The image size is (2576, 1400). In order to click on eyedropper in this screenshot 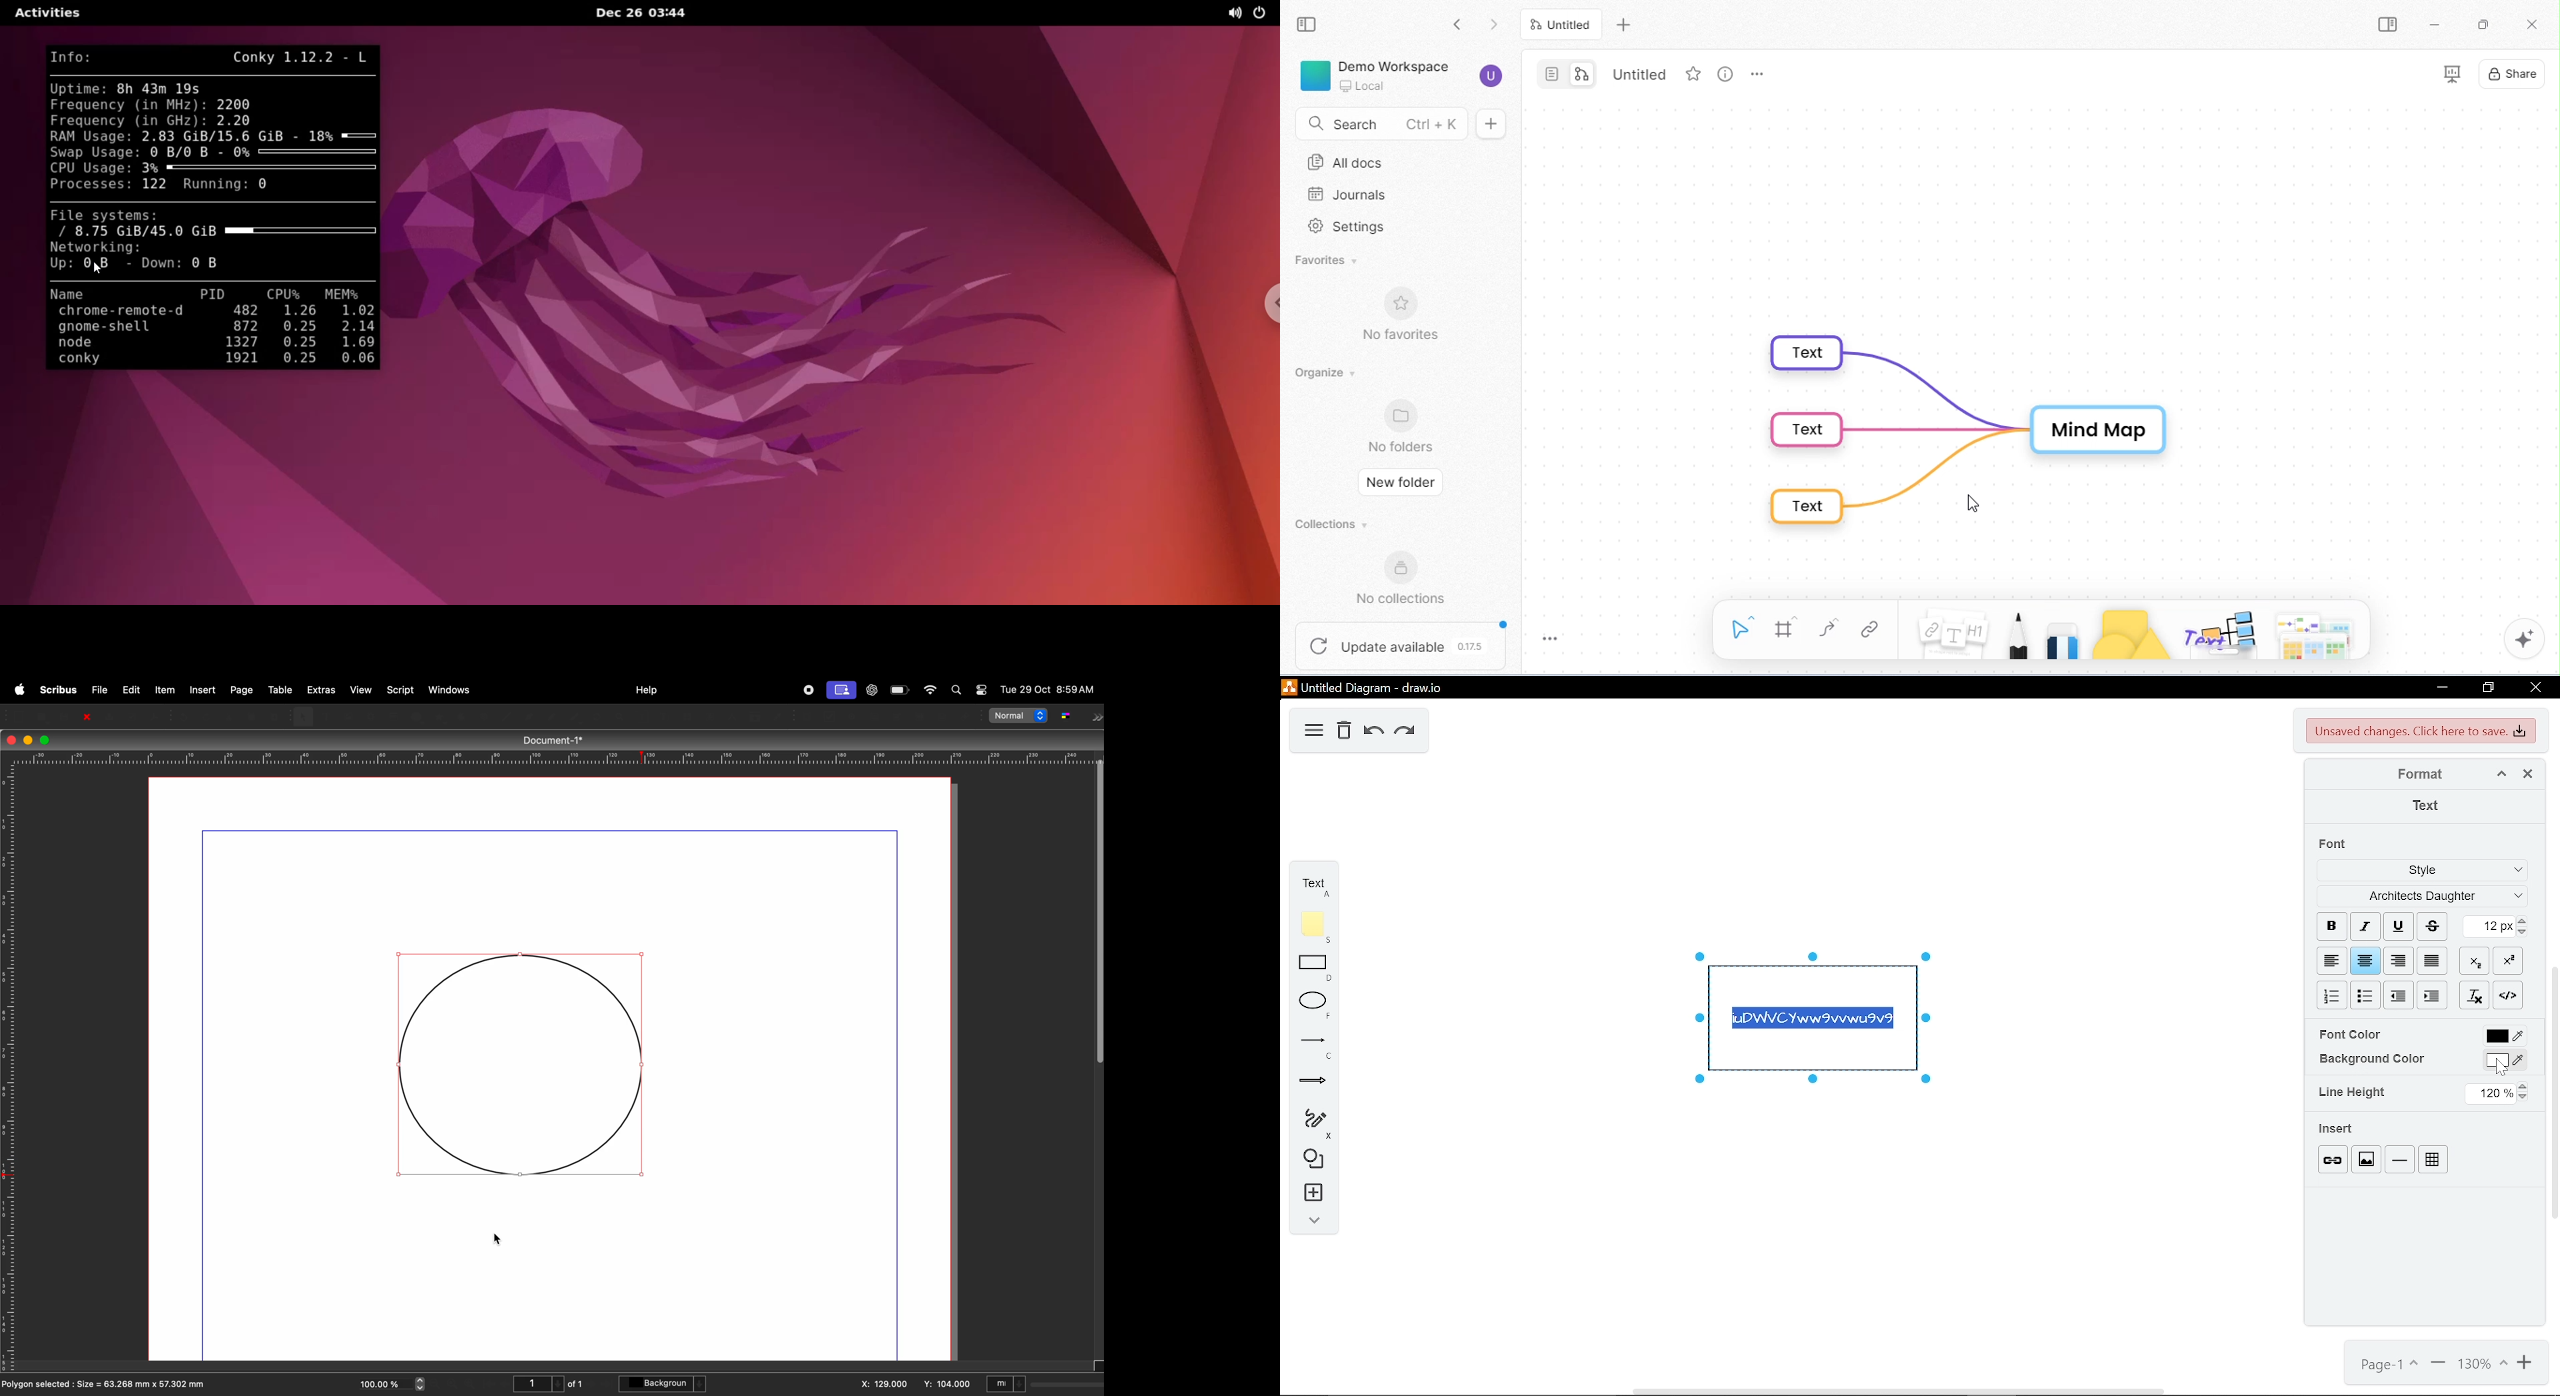, I will do `click(779, 716)`.